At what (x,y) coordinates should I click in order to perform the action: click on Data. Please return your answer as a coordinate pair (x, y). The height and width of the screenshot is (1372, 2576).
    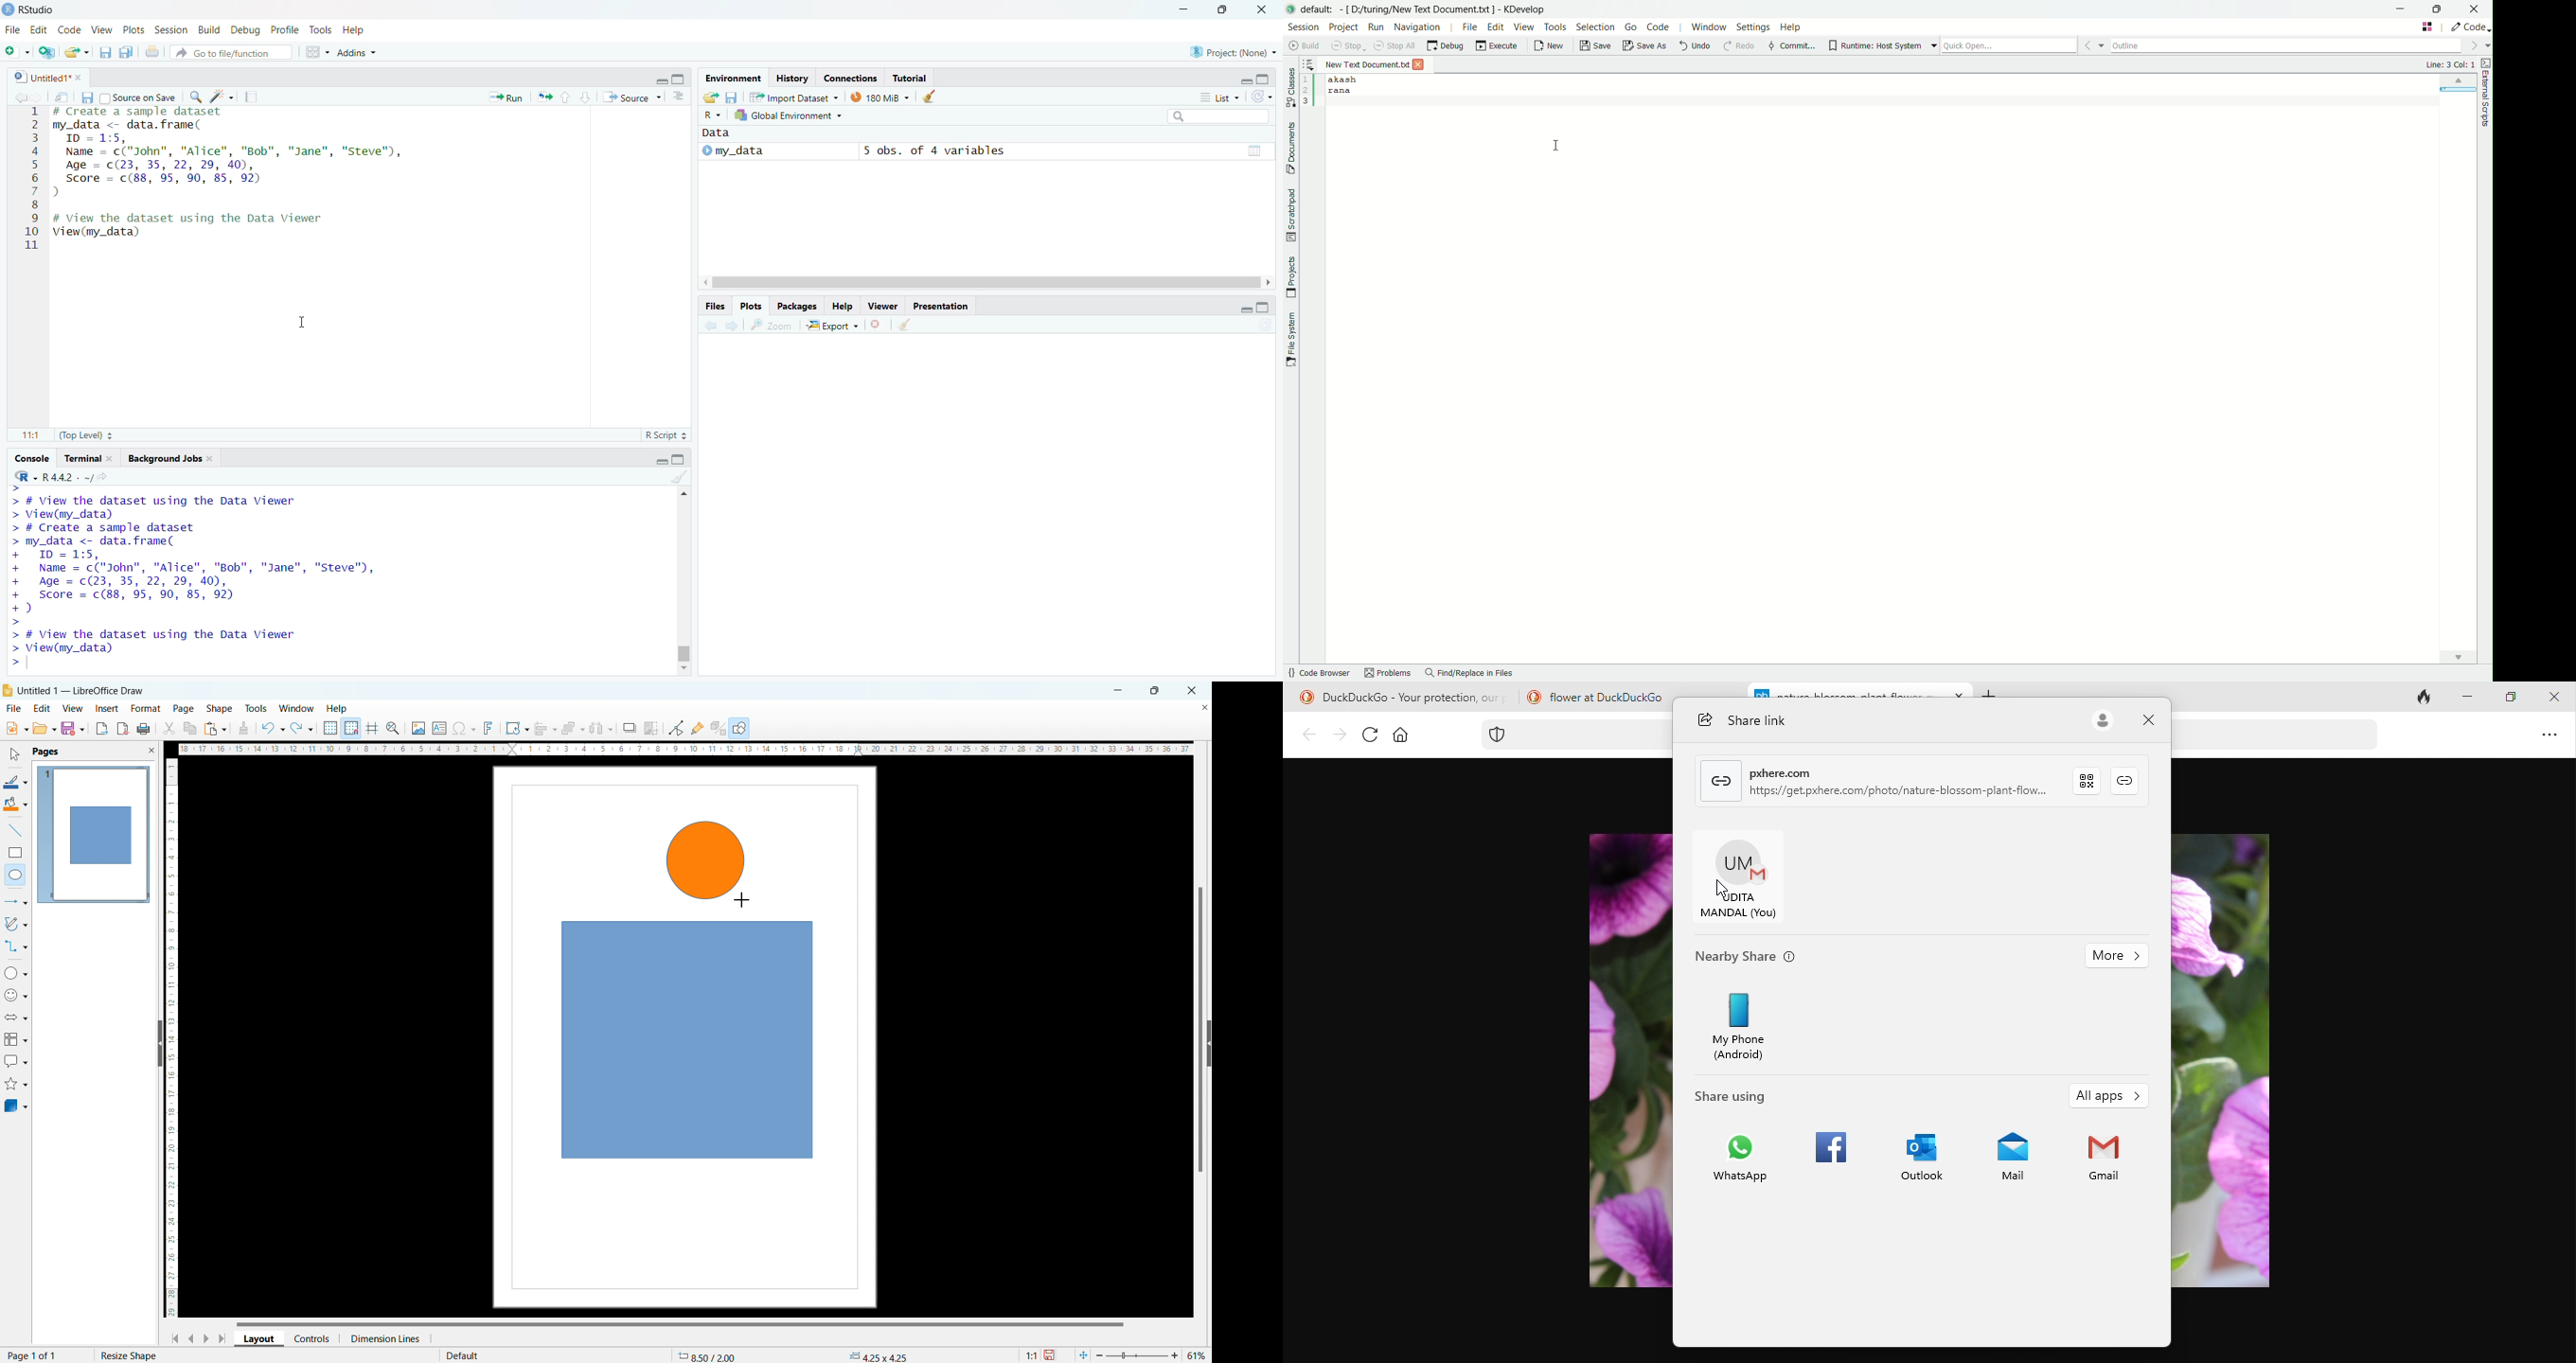
    Looking at the image, I should click on (714, 134).